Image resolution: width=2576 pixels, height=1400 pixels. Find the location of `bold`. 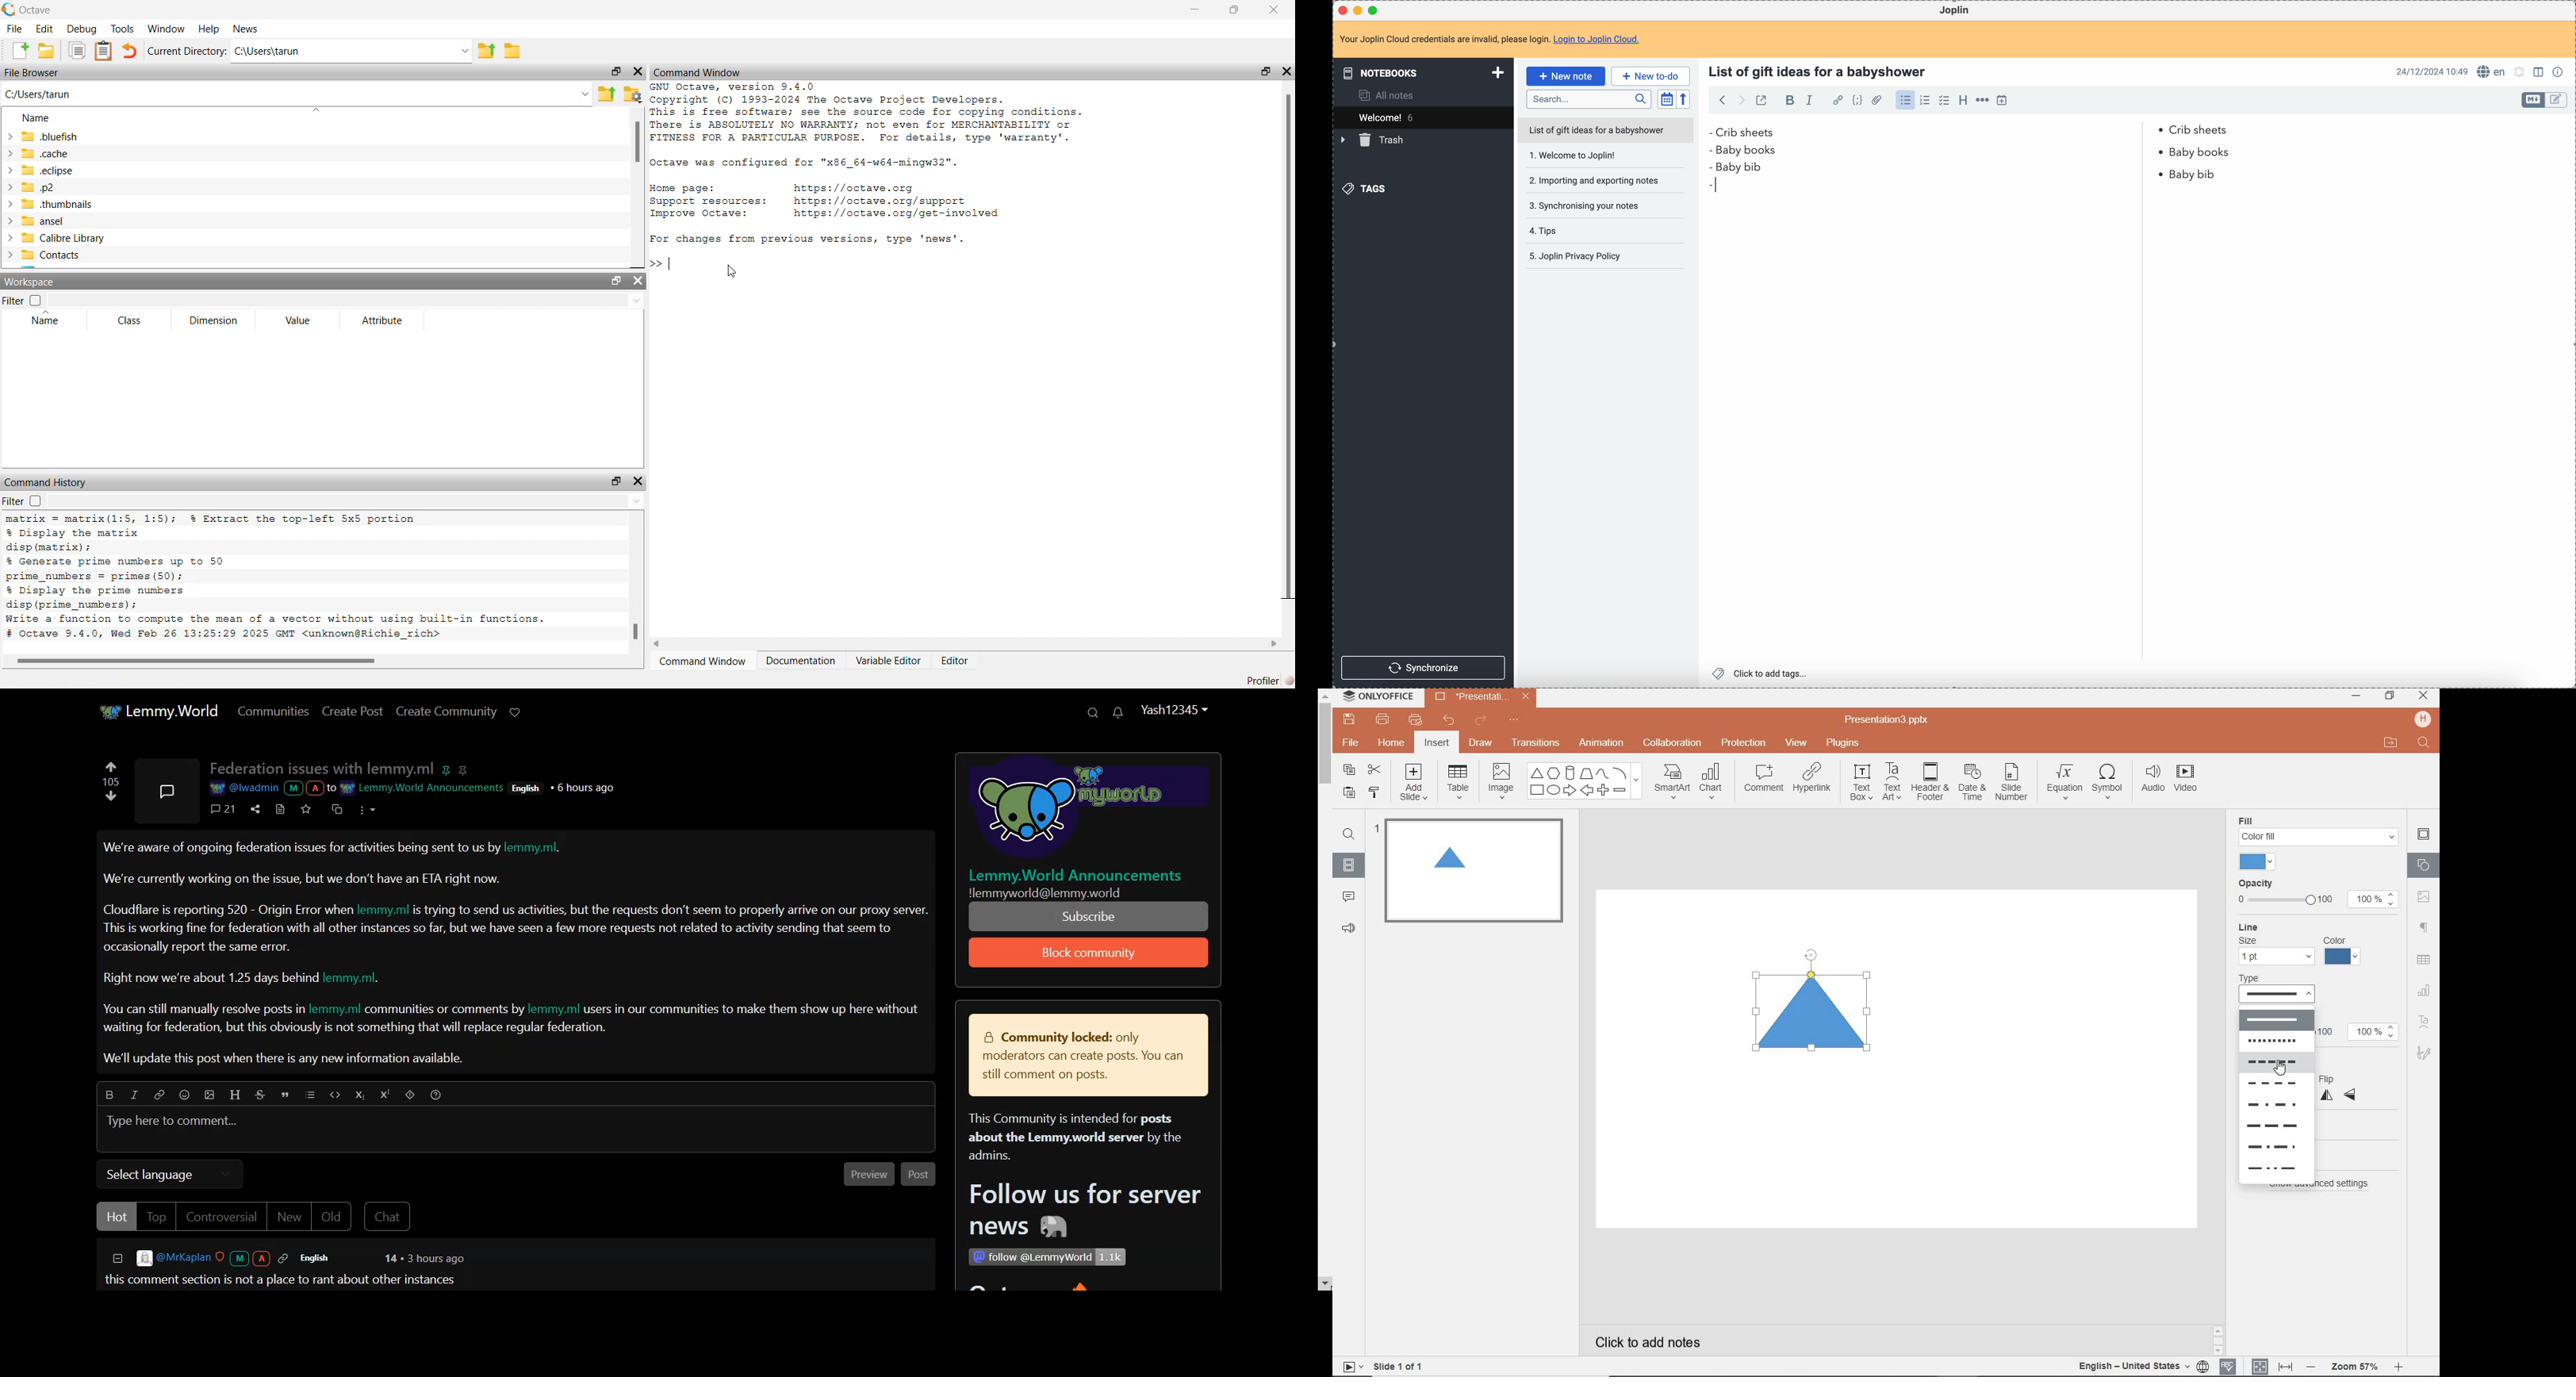

bold is located at coordinates (1790, 101).